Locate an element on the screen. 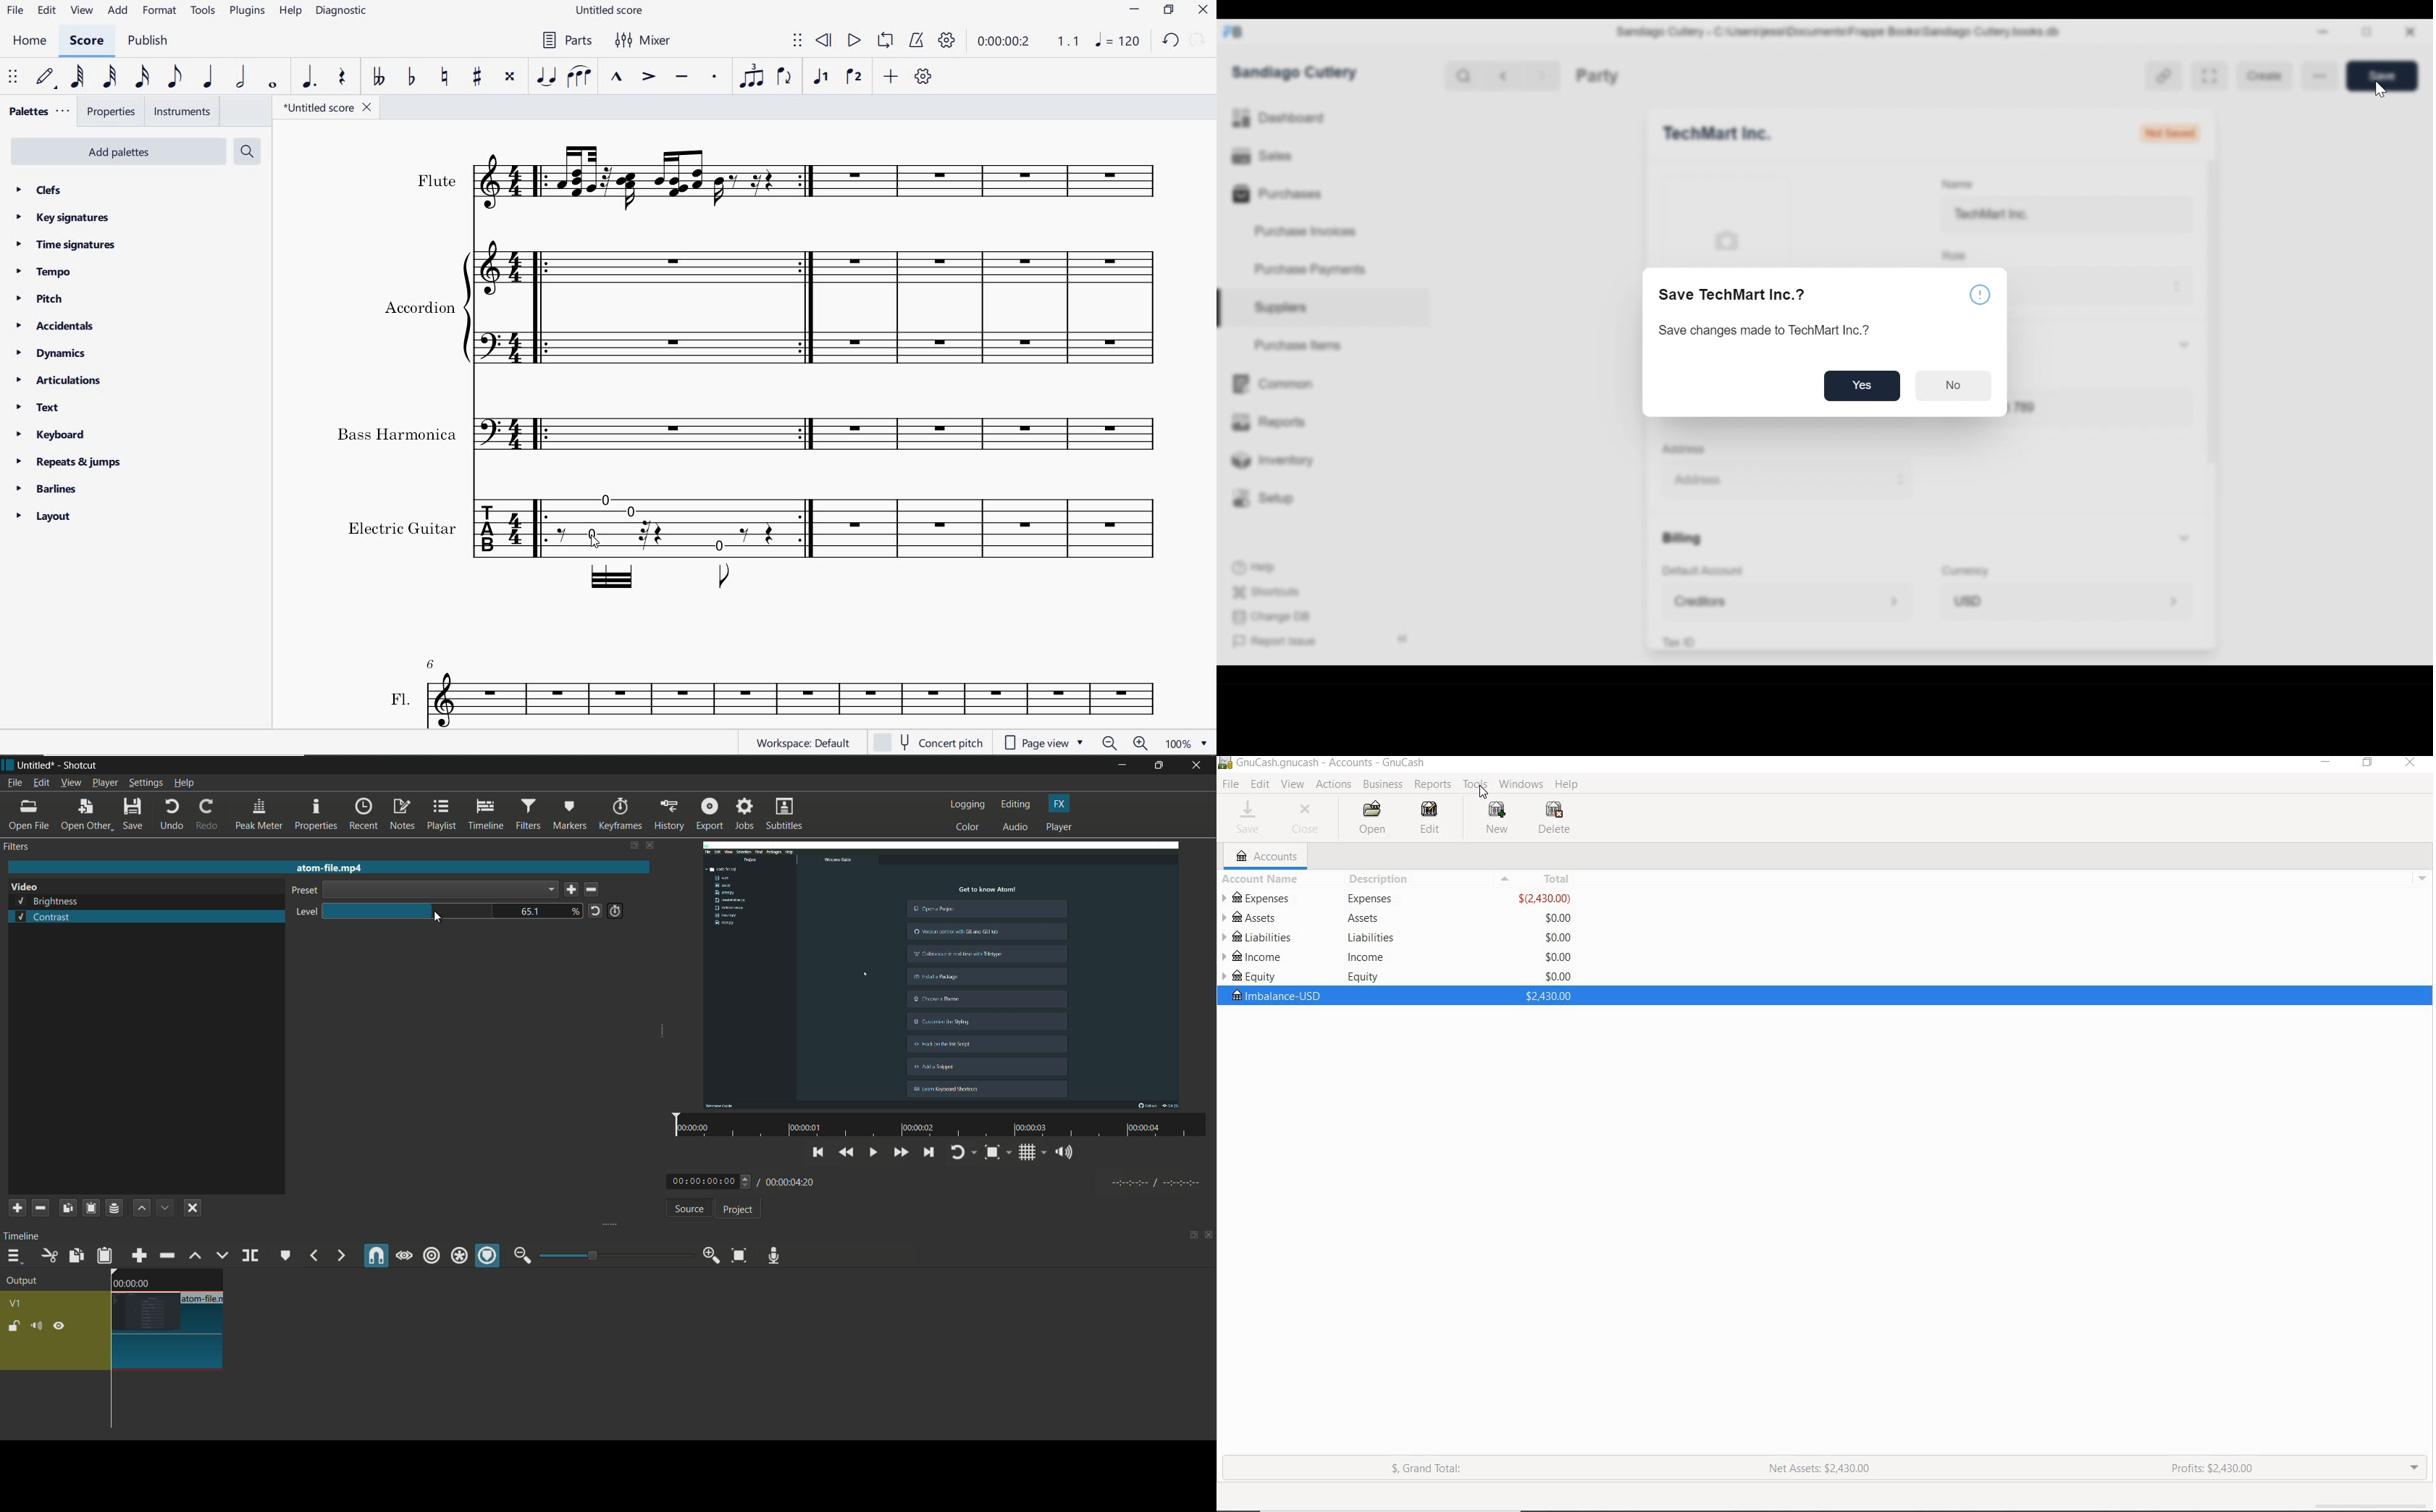 The height and width of the screenshot is (1512, 2436). create/edit marker is located at coordinates (286, 1255).